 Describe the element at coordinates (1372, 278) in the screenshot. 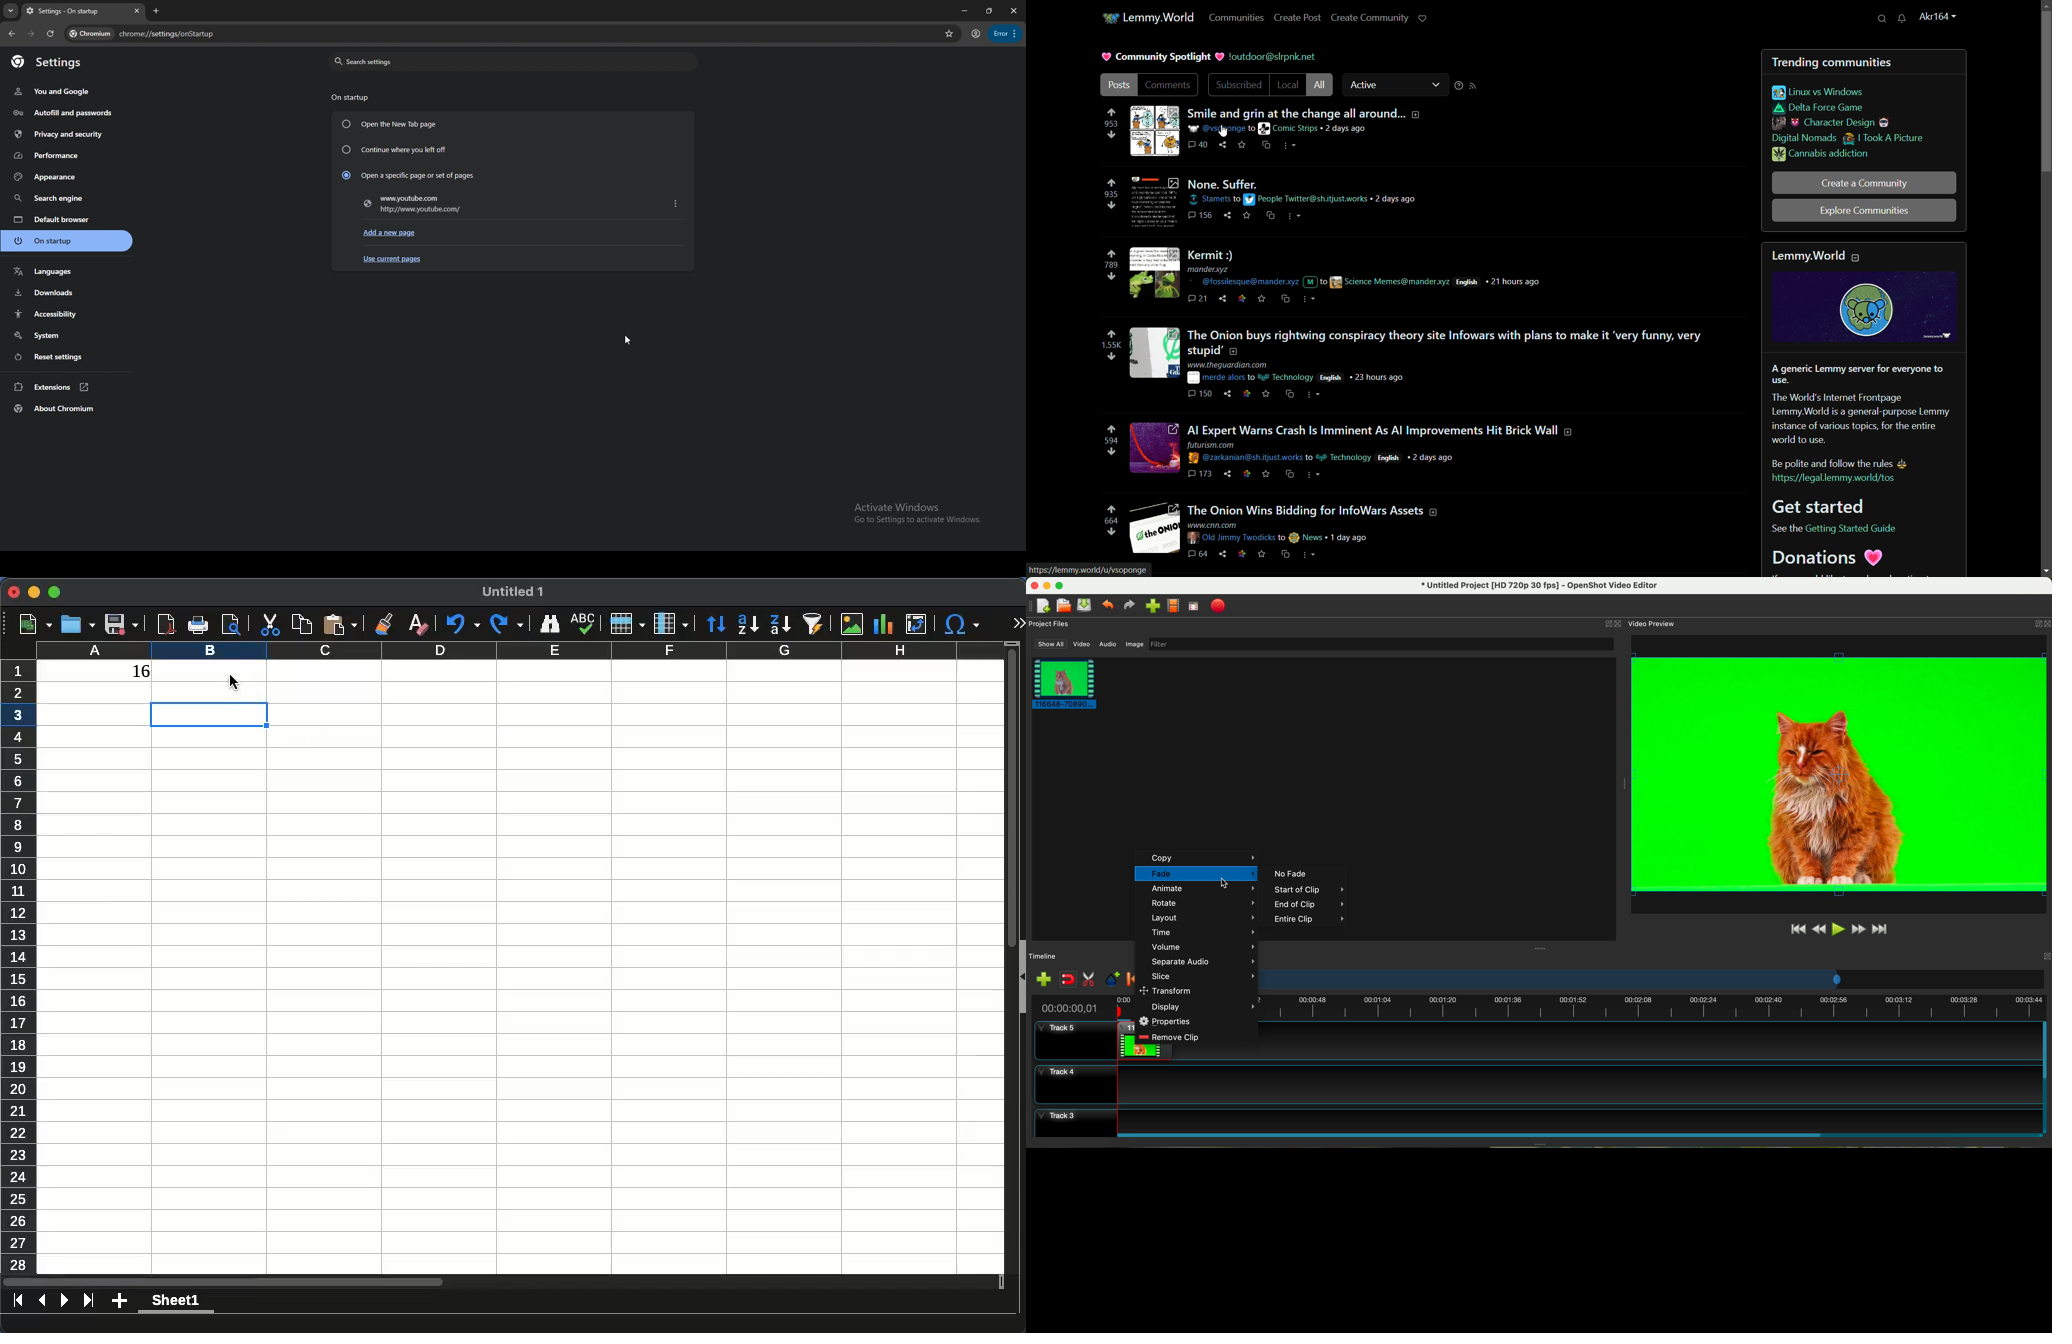

I see `post details` at that location.